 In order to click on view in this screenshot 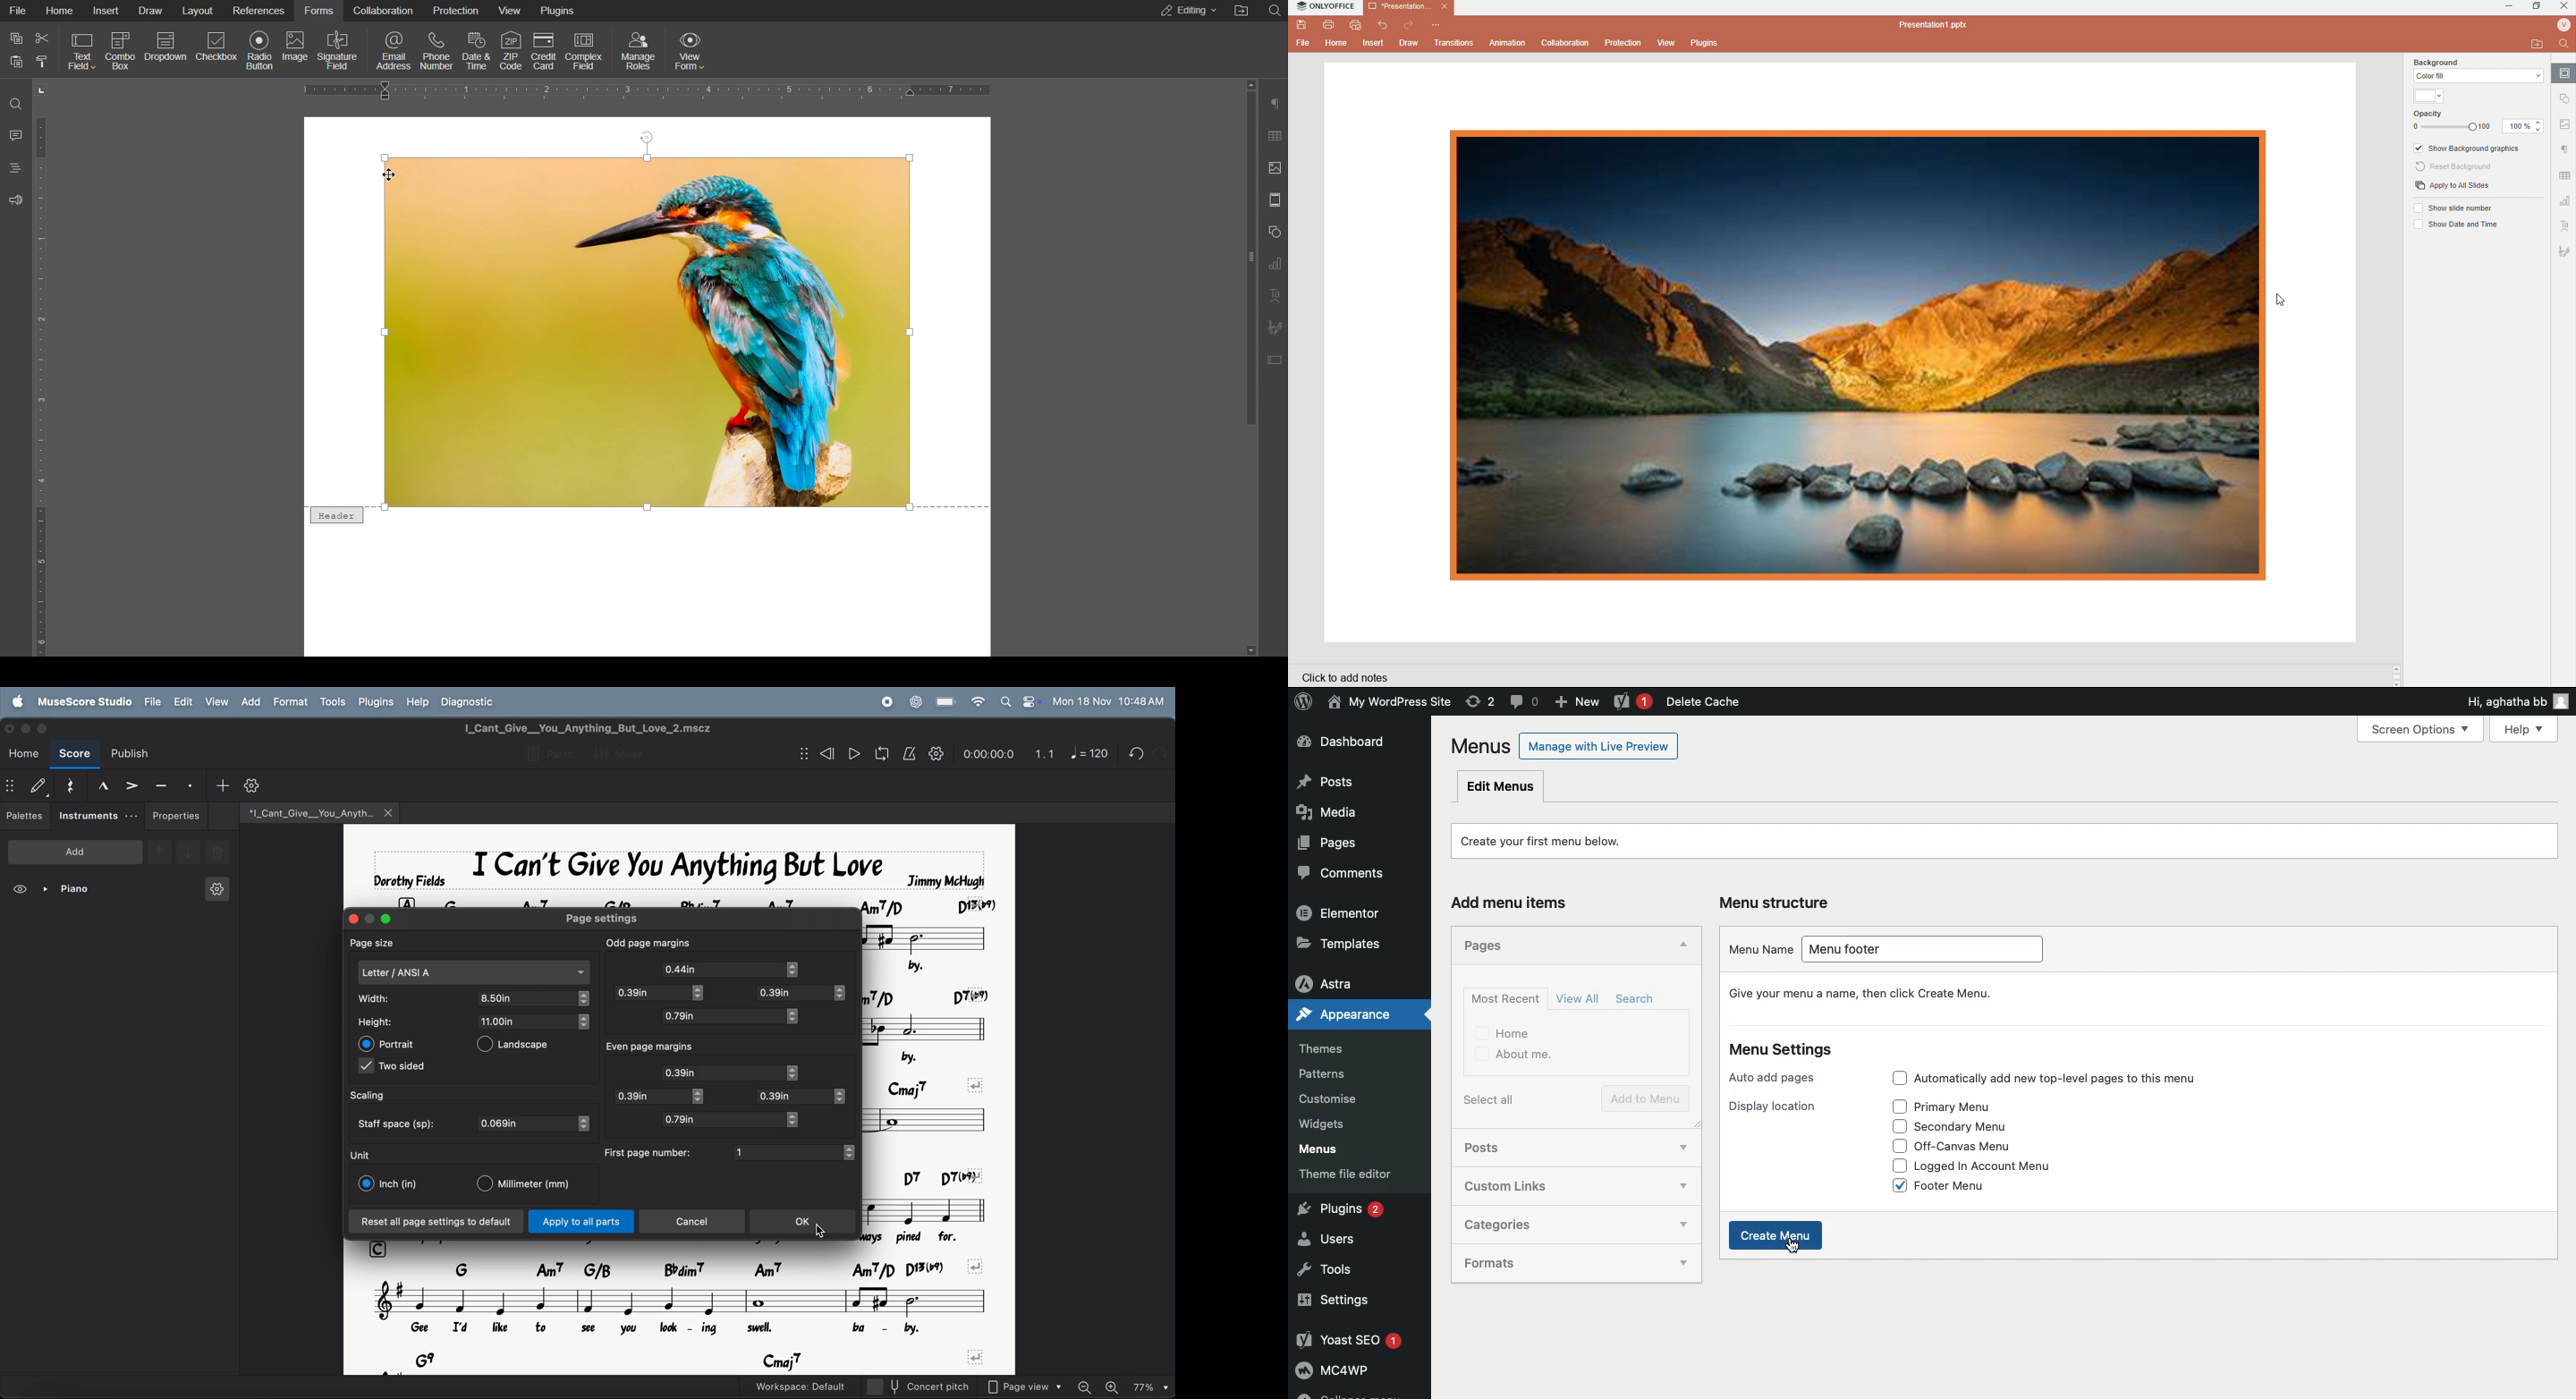, I will do `click(216, 701)`.